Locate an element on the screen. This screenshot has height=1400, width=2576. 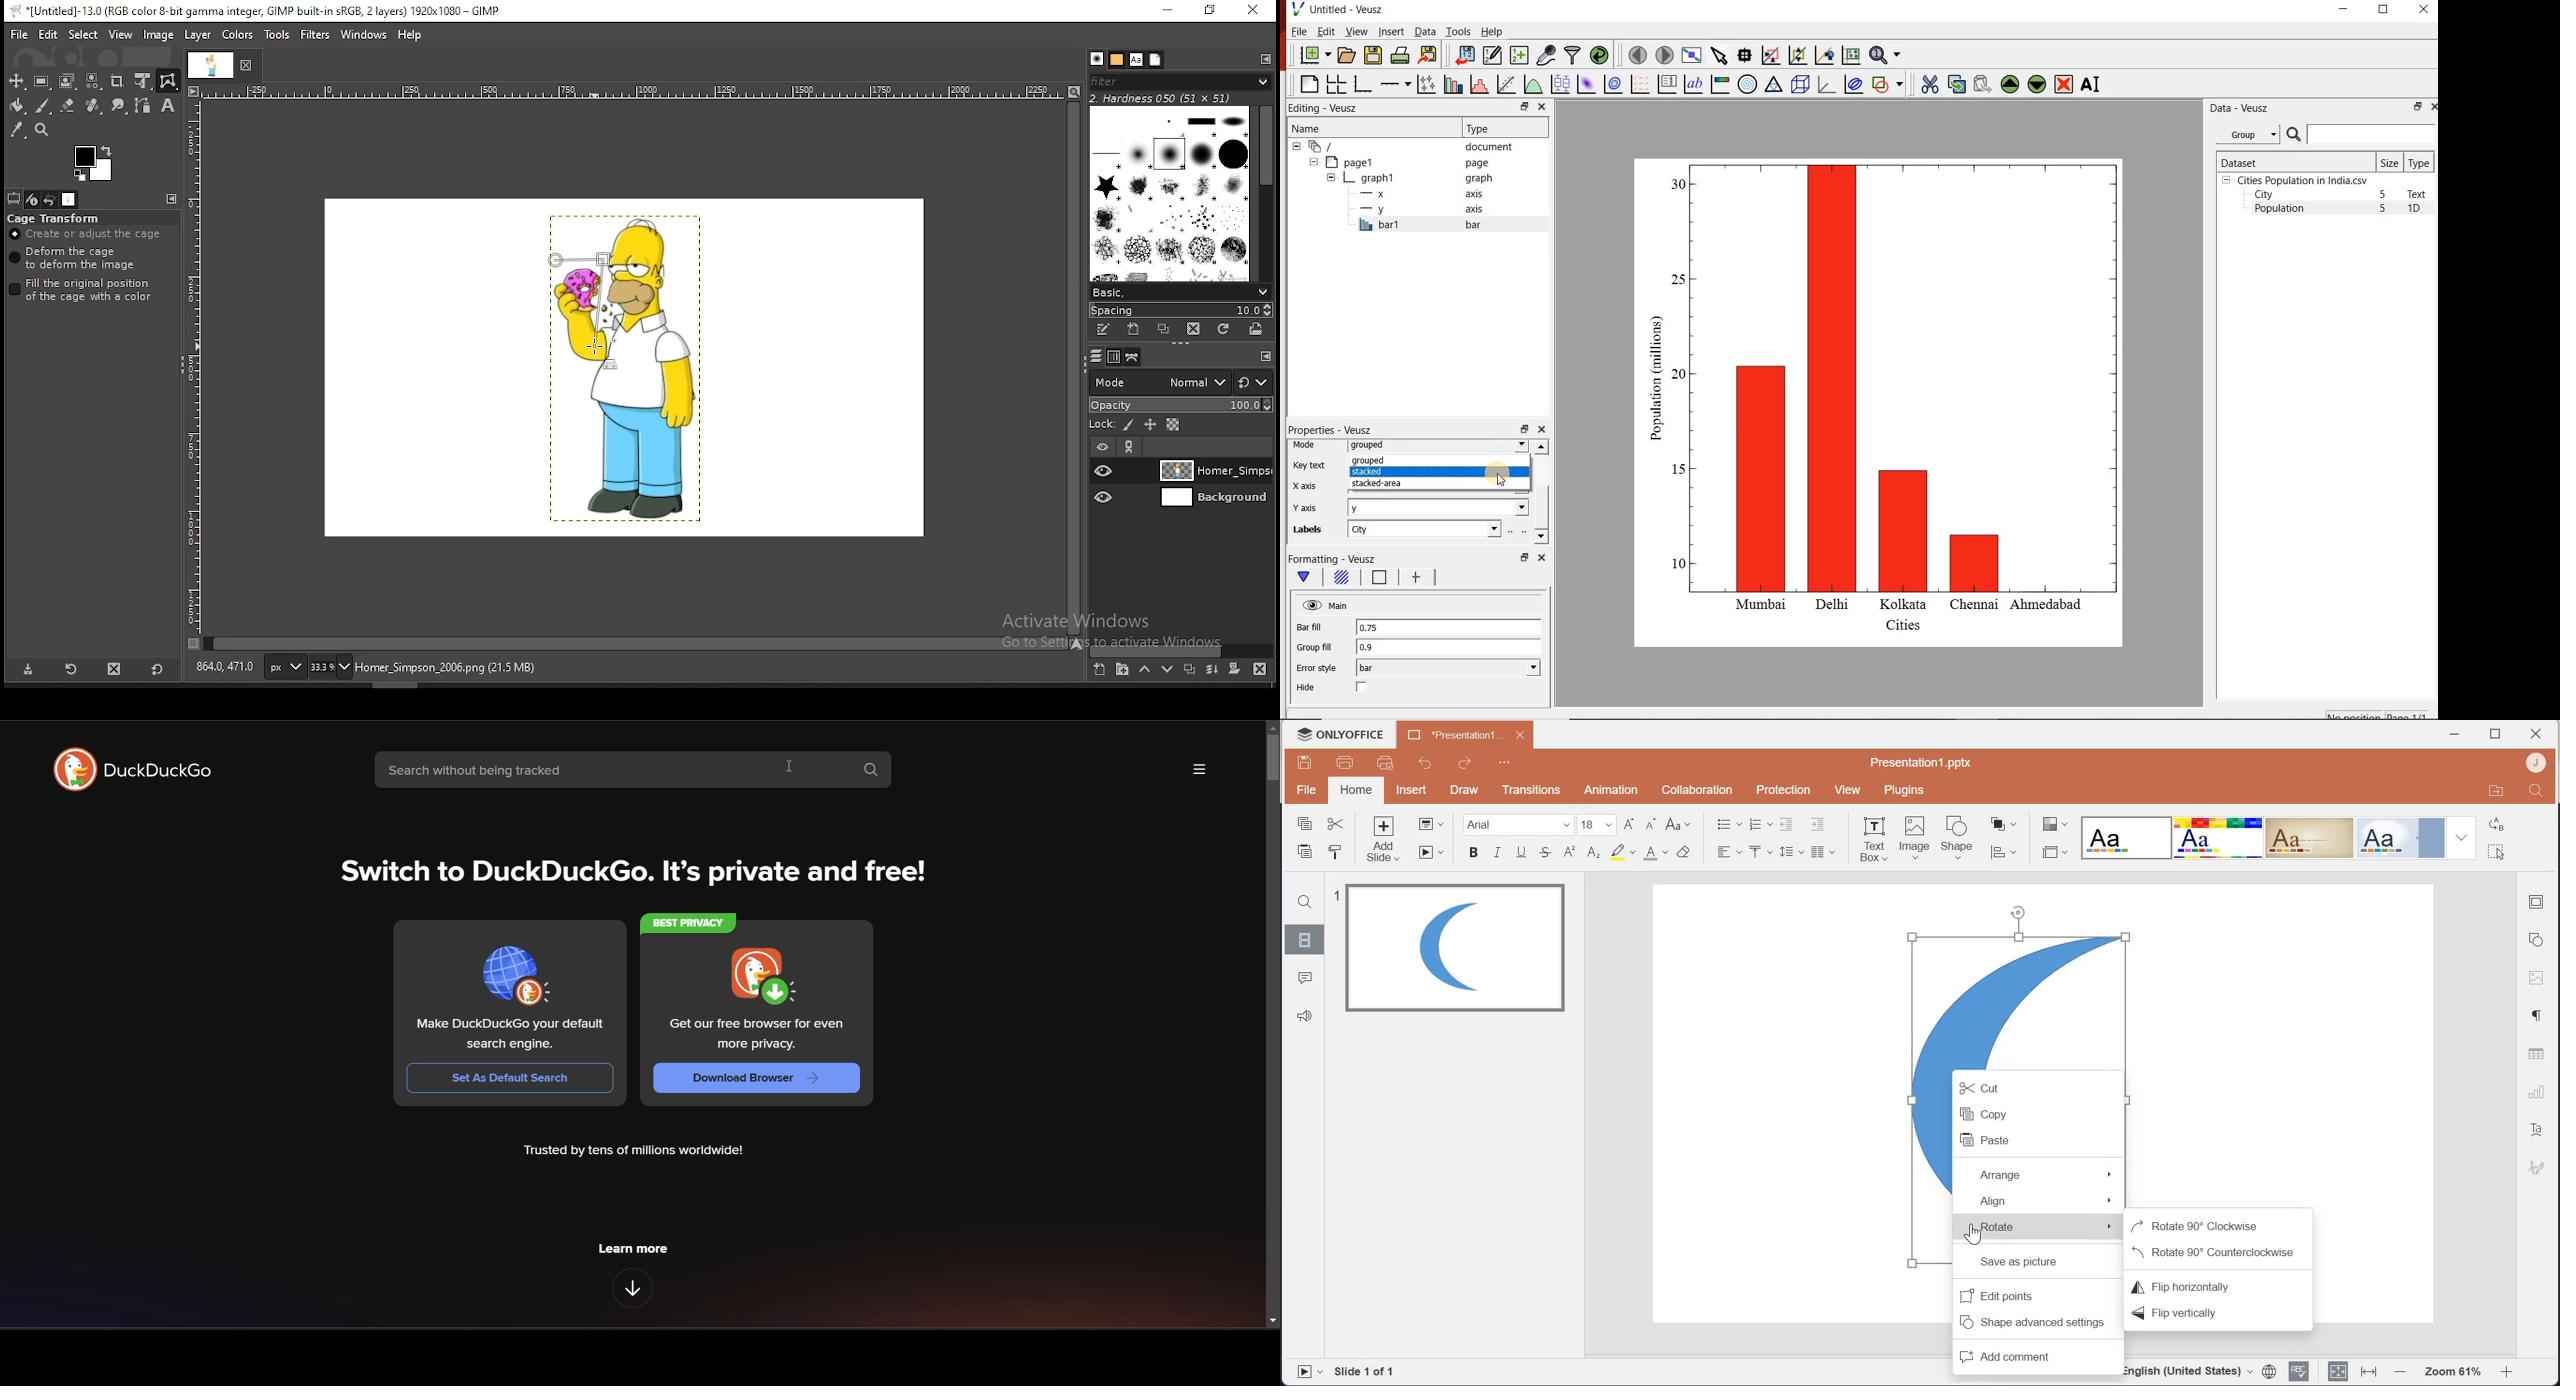
close is located at coordinates (1543, 106).